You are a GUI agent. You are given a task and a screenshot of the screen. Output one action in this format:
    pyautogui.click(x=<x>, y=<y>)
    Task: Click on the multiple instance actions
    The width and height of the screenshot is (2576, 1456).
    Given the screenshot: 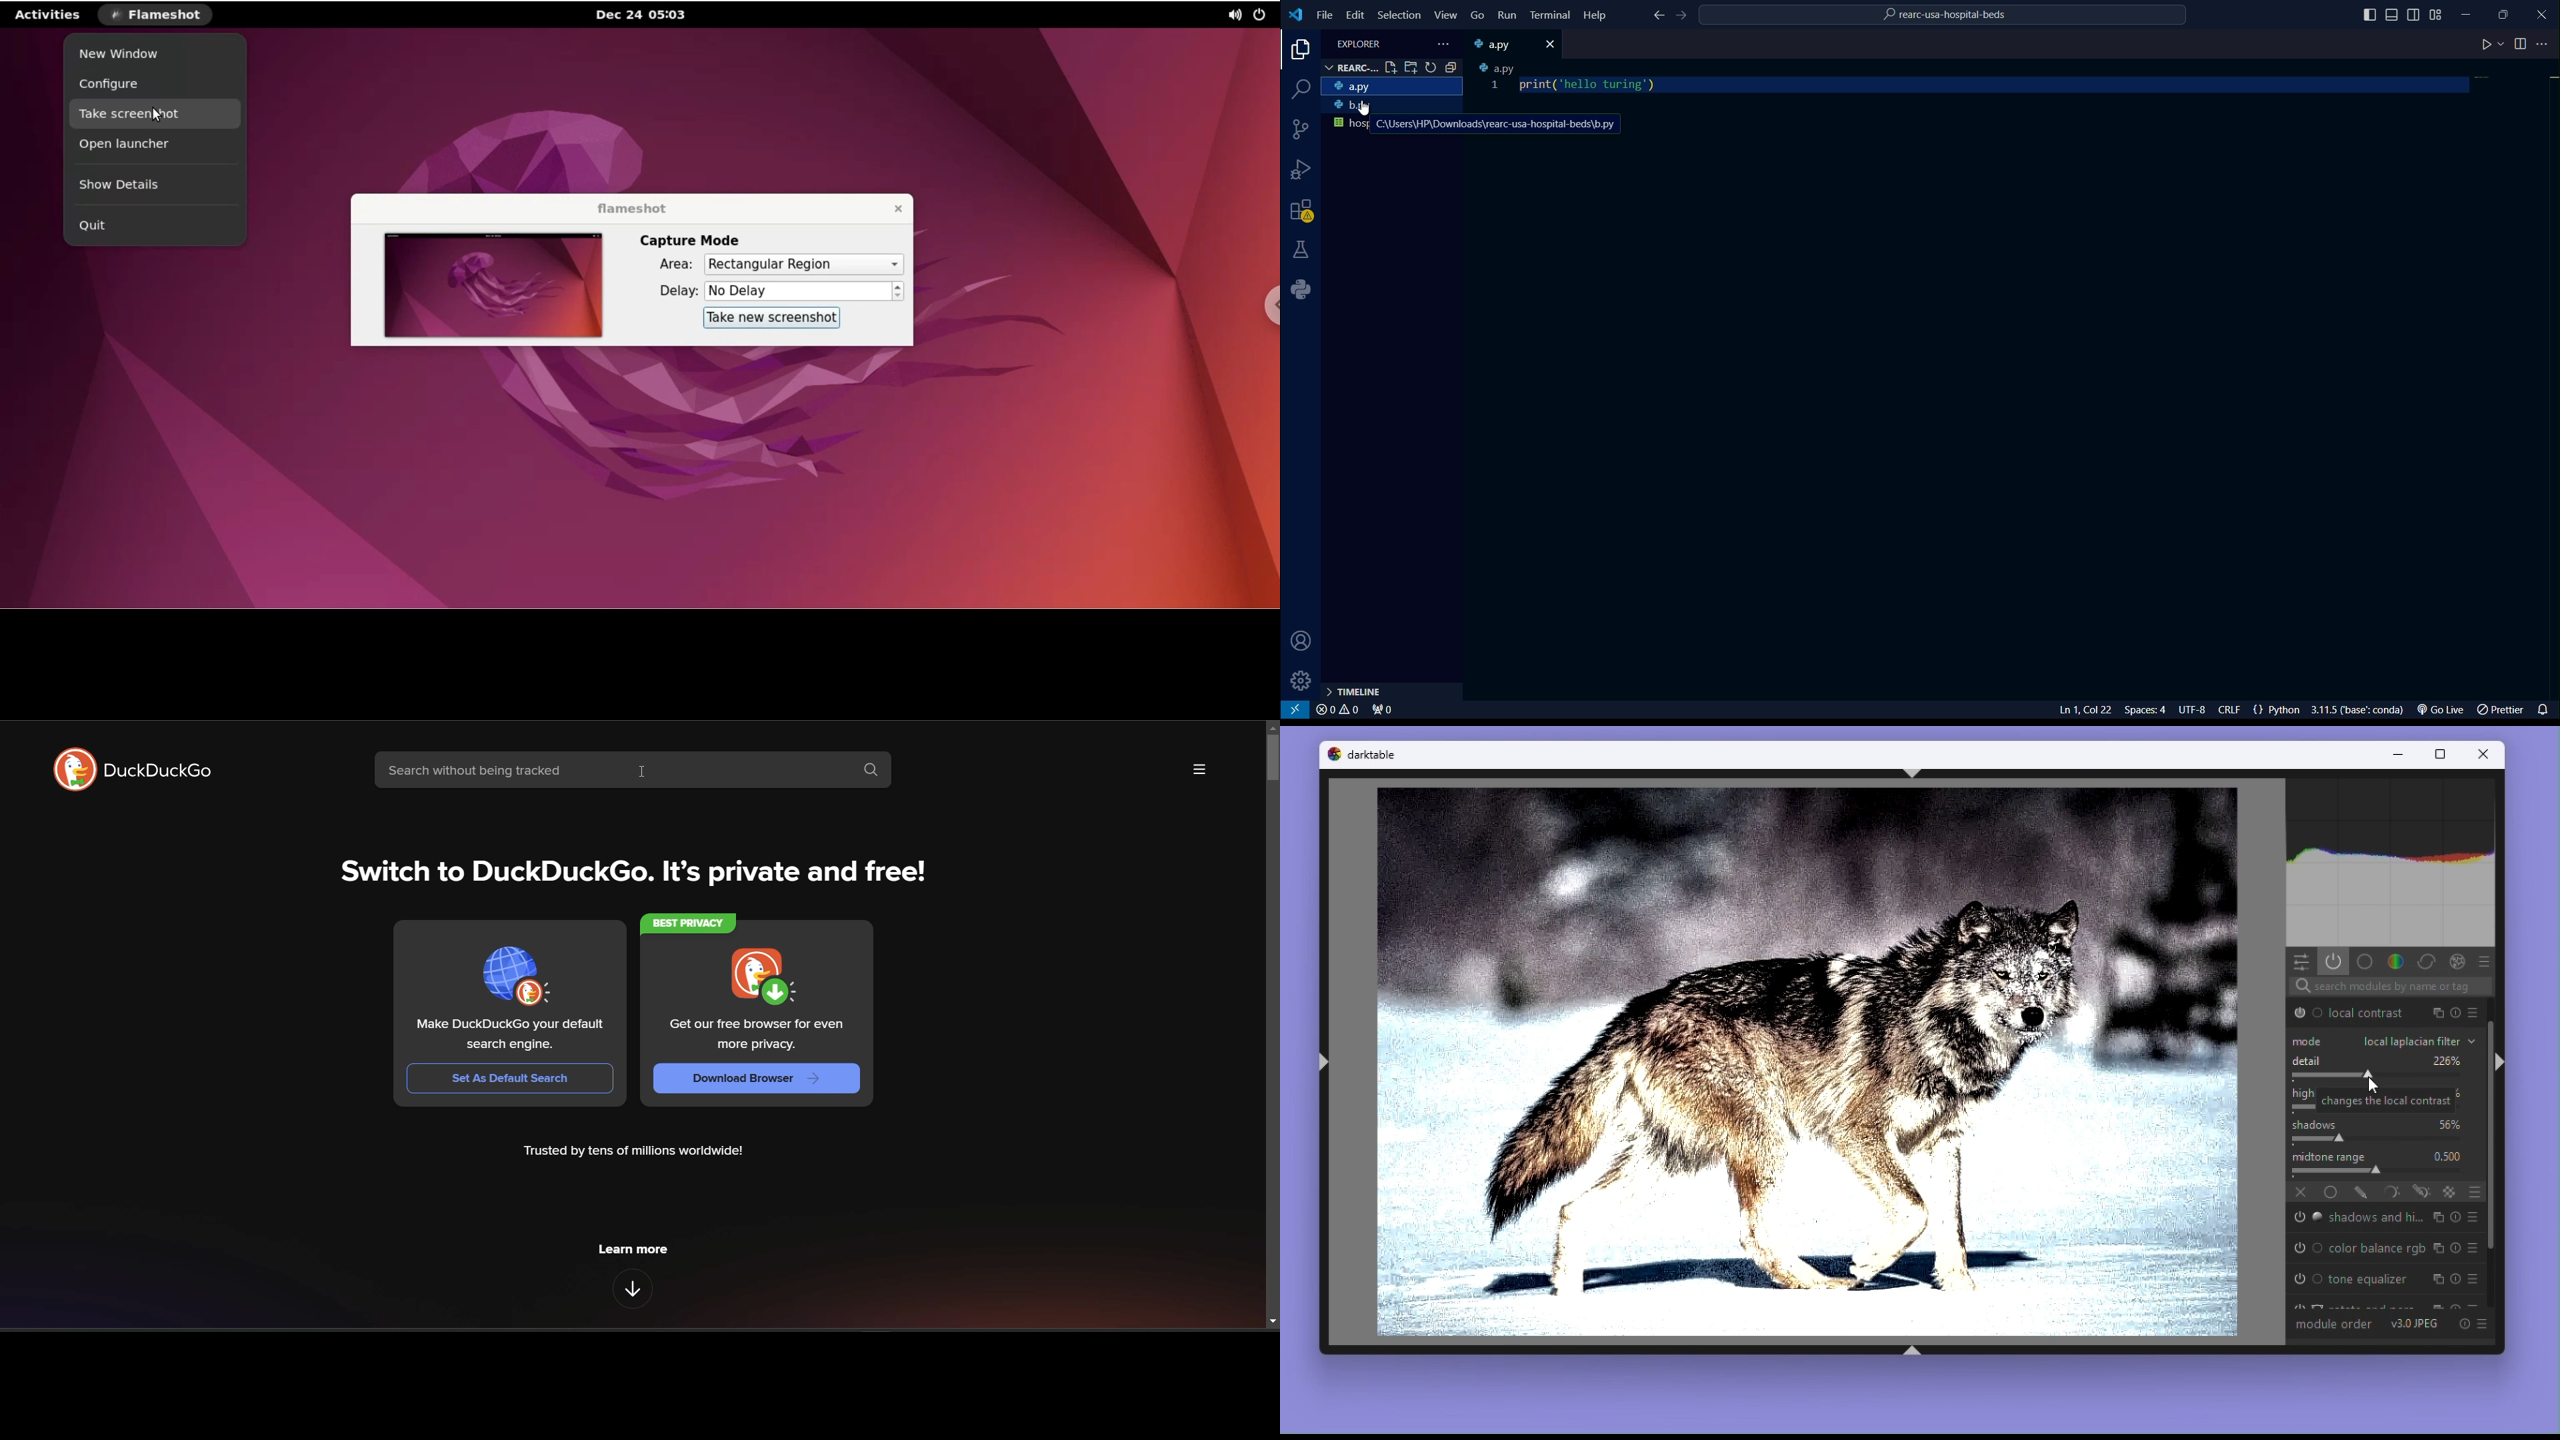 What is the action you would take?
    pyautogui.click(x=2436, y=1280)
    